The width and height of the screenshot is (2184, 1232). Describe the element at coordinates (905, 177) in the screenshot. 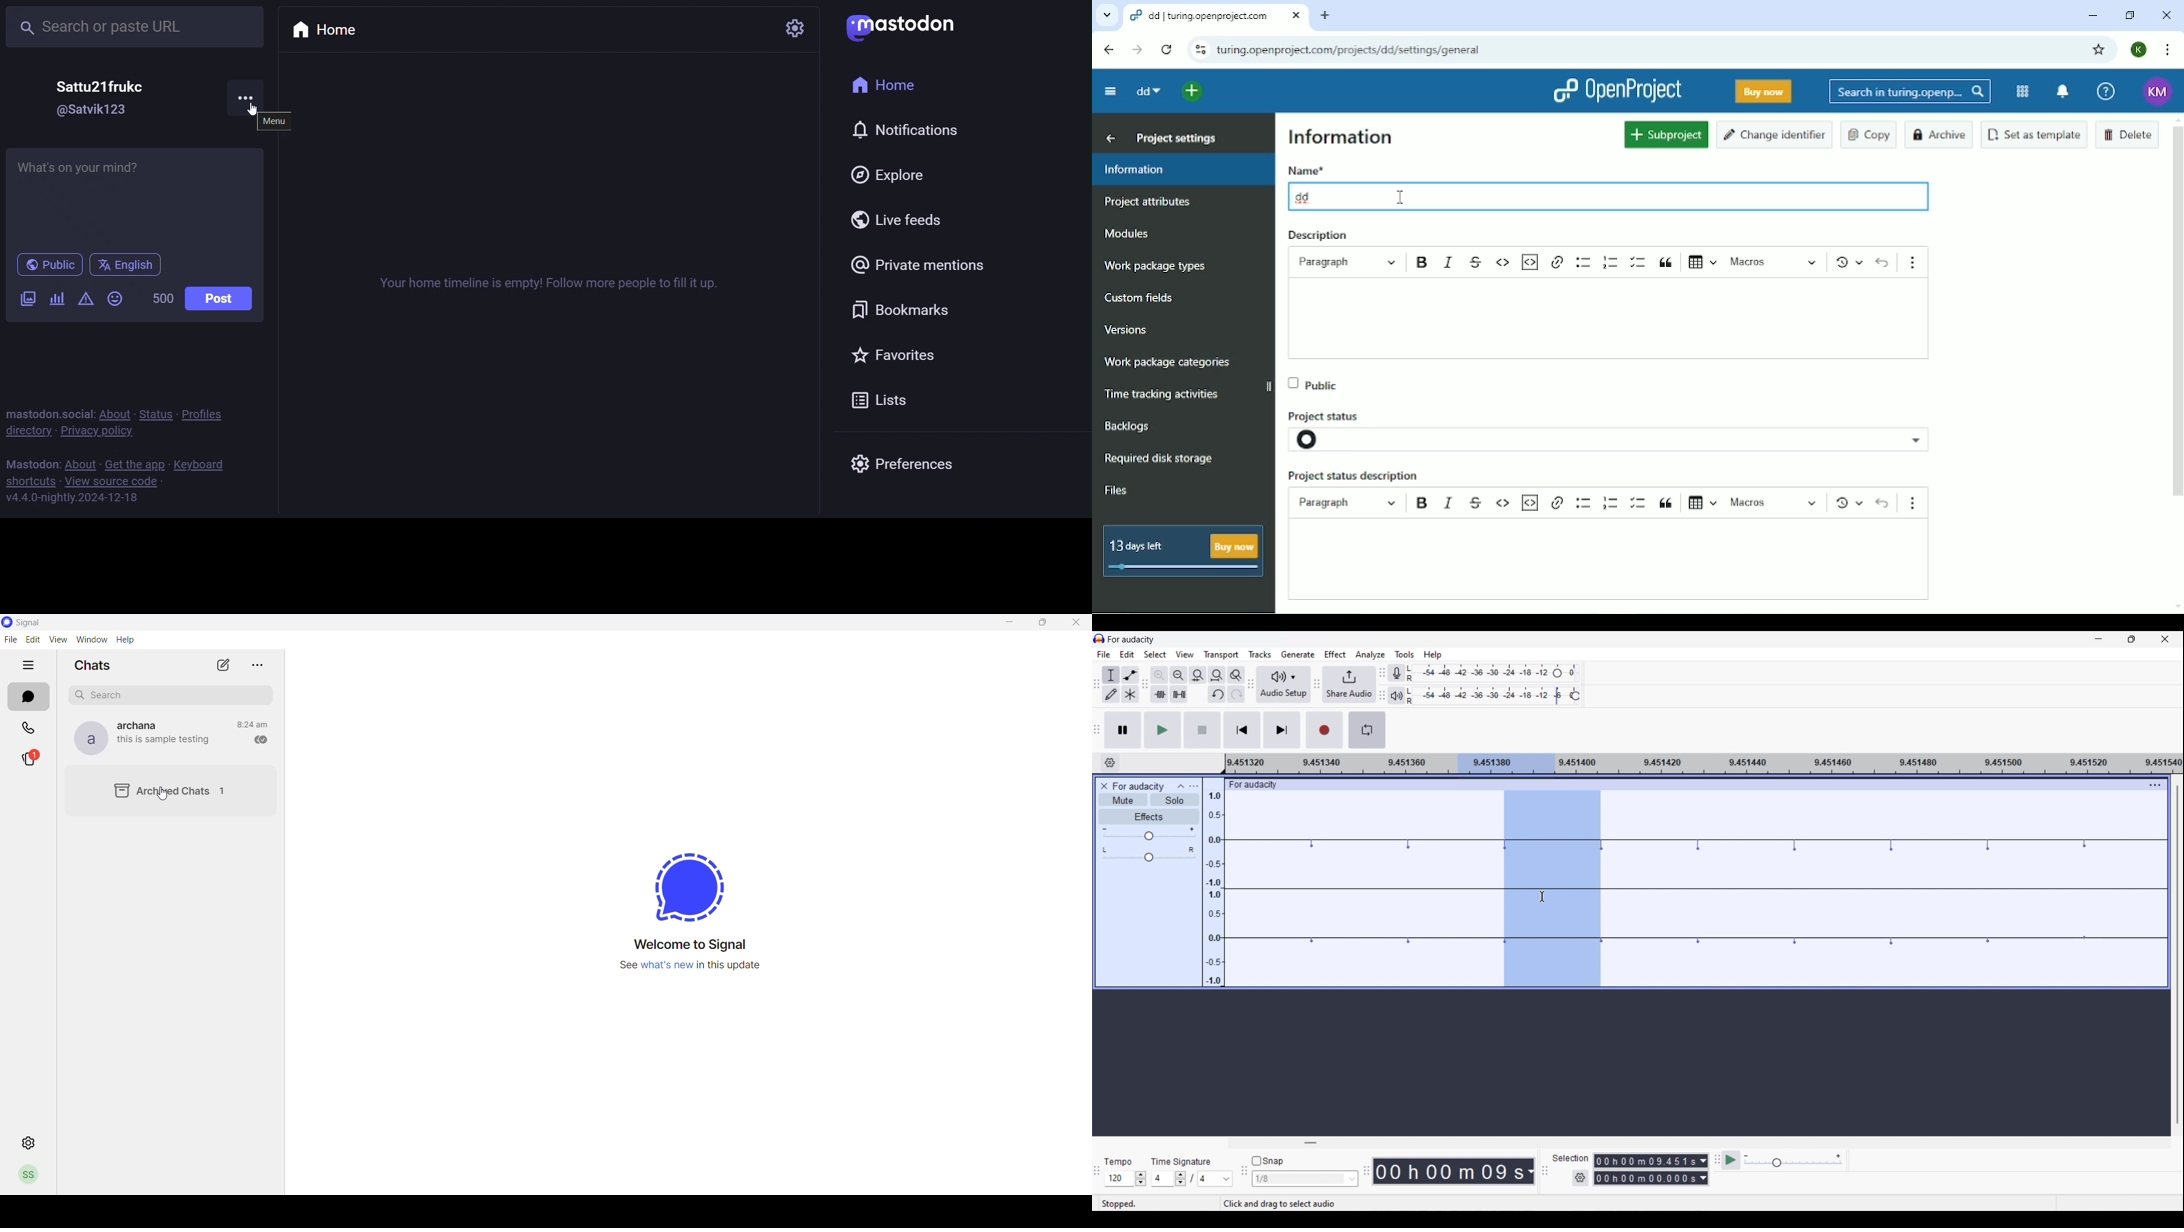

I see `explore` at that location.